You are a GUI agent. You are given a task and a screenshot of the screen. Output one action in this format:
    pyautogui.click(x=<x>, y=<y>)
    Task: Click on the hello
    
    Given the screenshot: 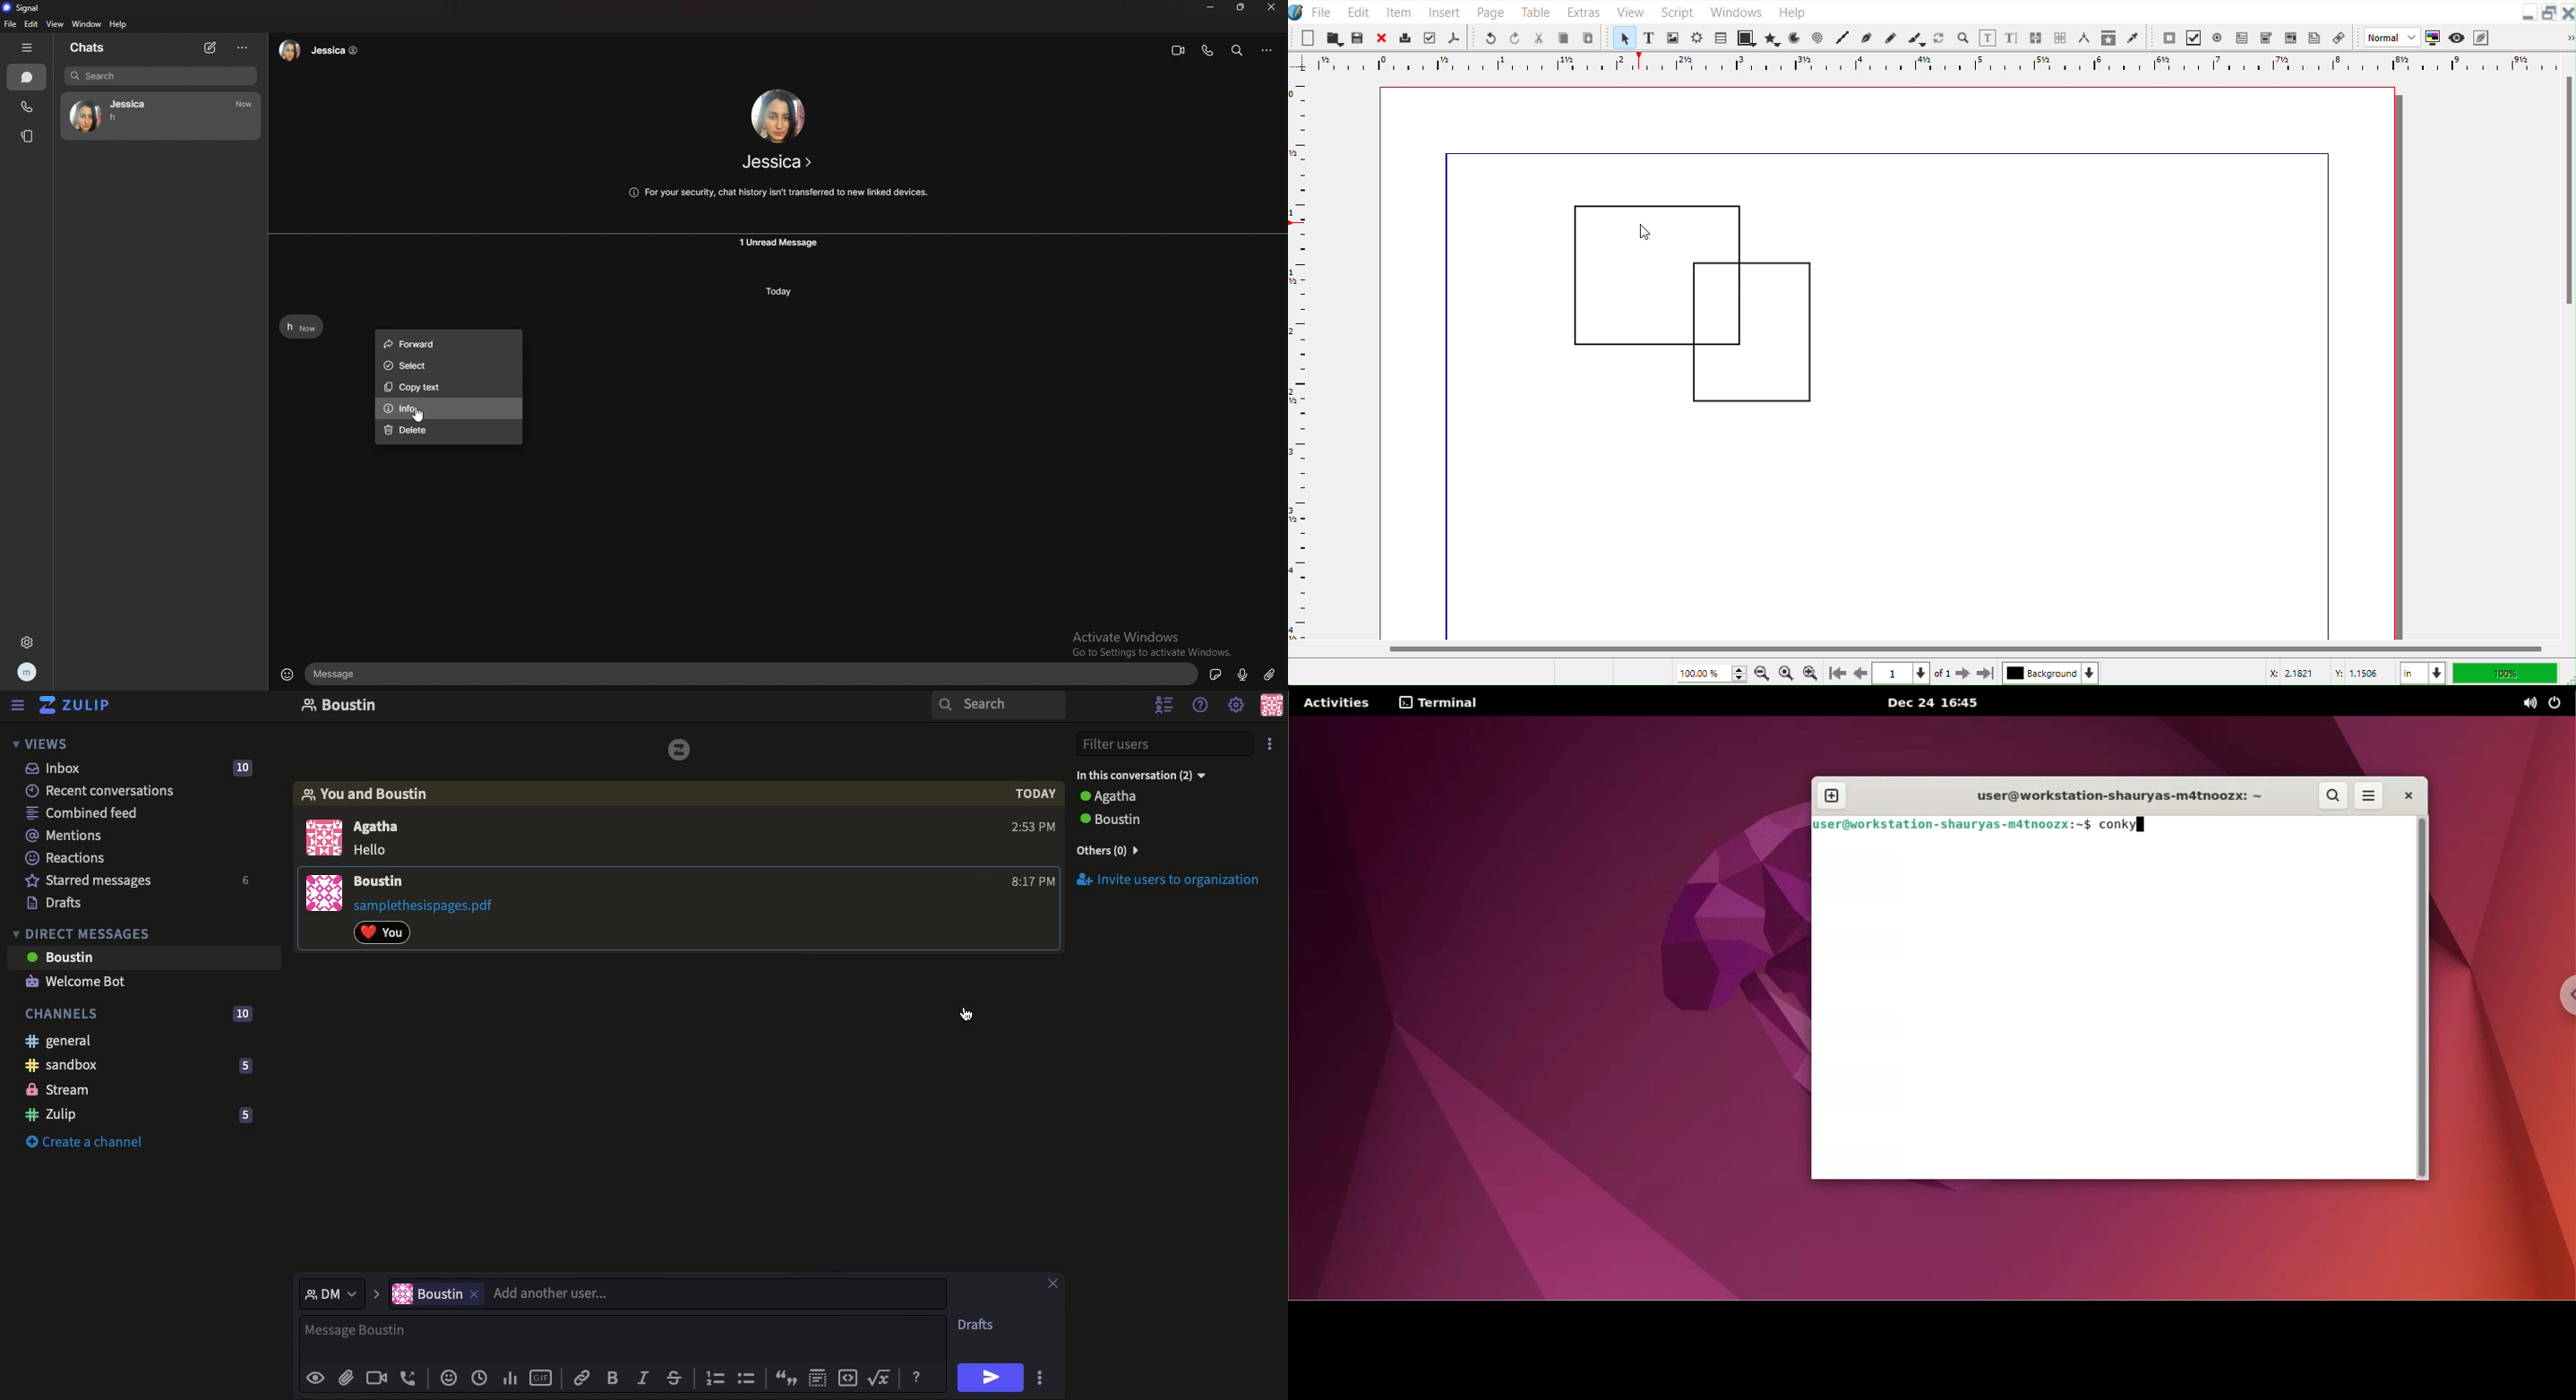 What is the action you would take?
    pyautogui.click(x=373, y=850)
    